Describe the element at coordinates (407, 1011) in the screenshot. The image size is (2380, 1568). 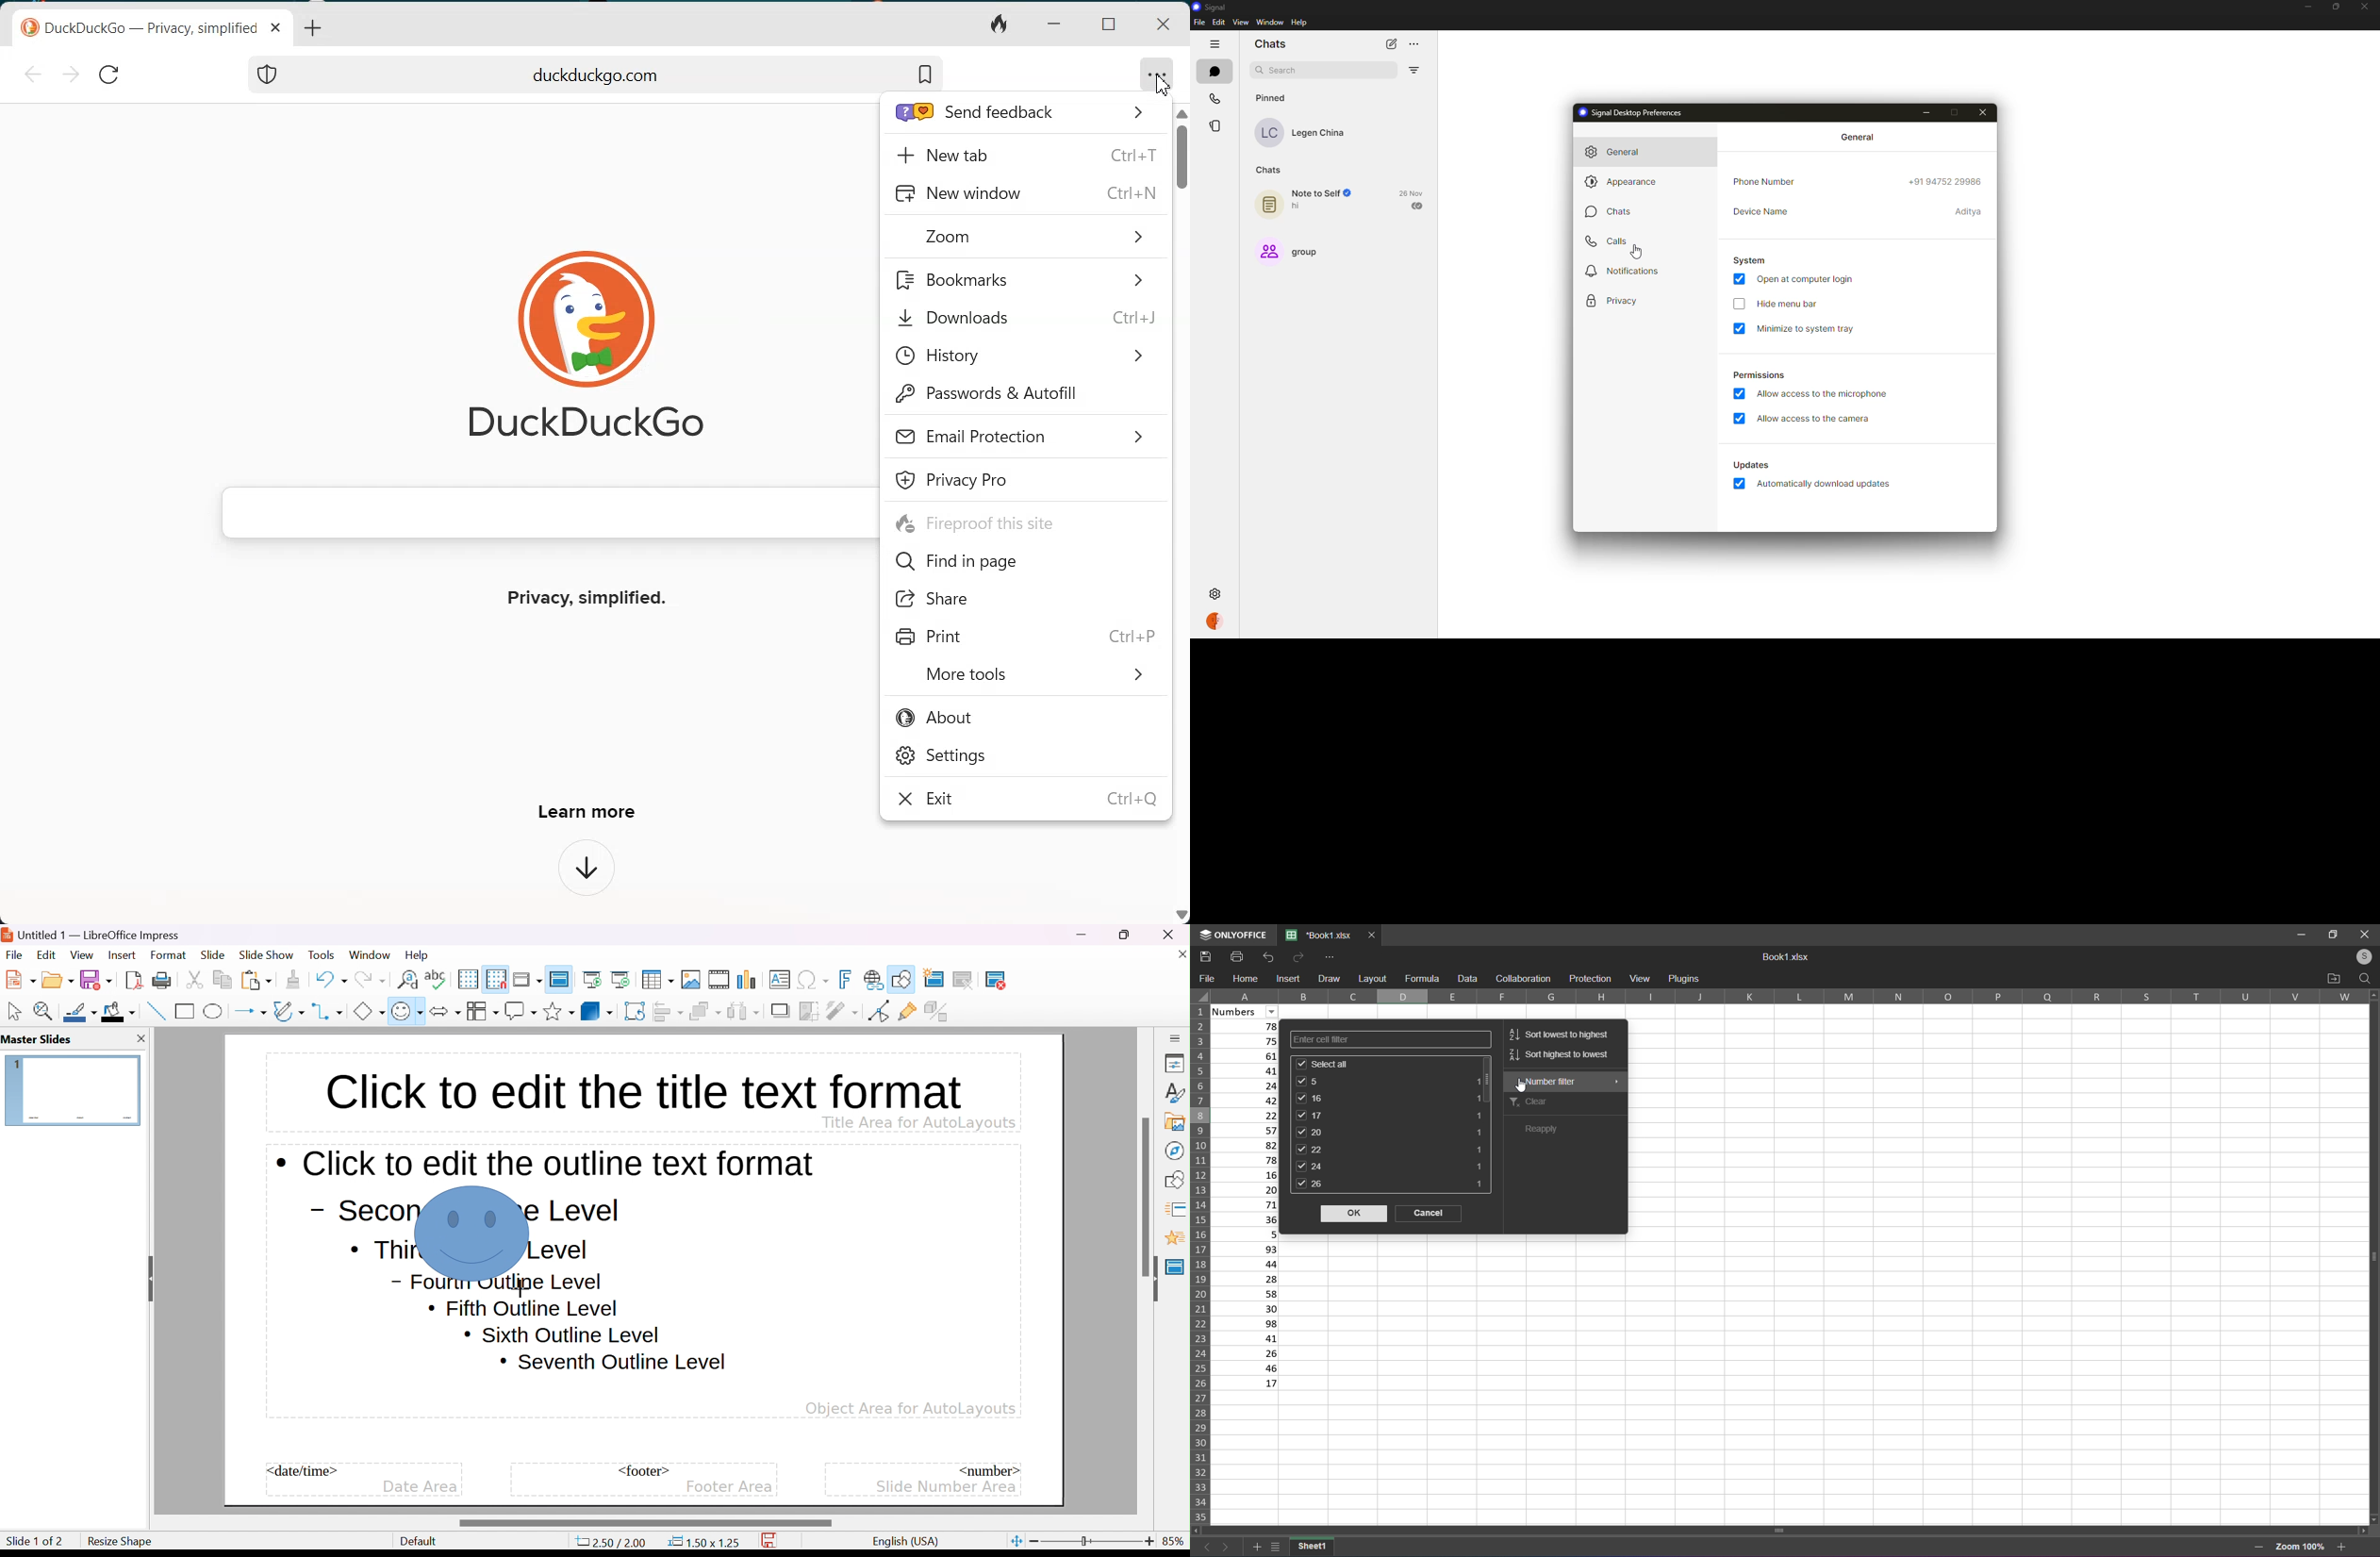
I see `symbol shapes` at that location.